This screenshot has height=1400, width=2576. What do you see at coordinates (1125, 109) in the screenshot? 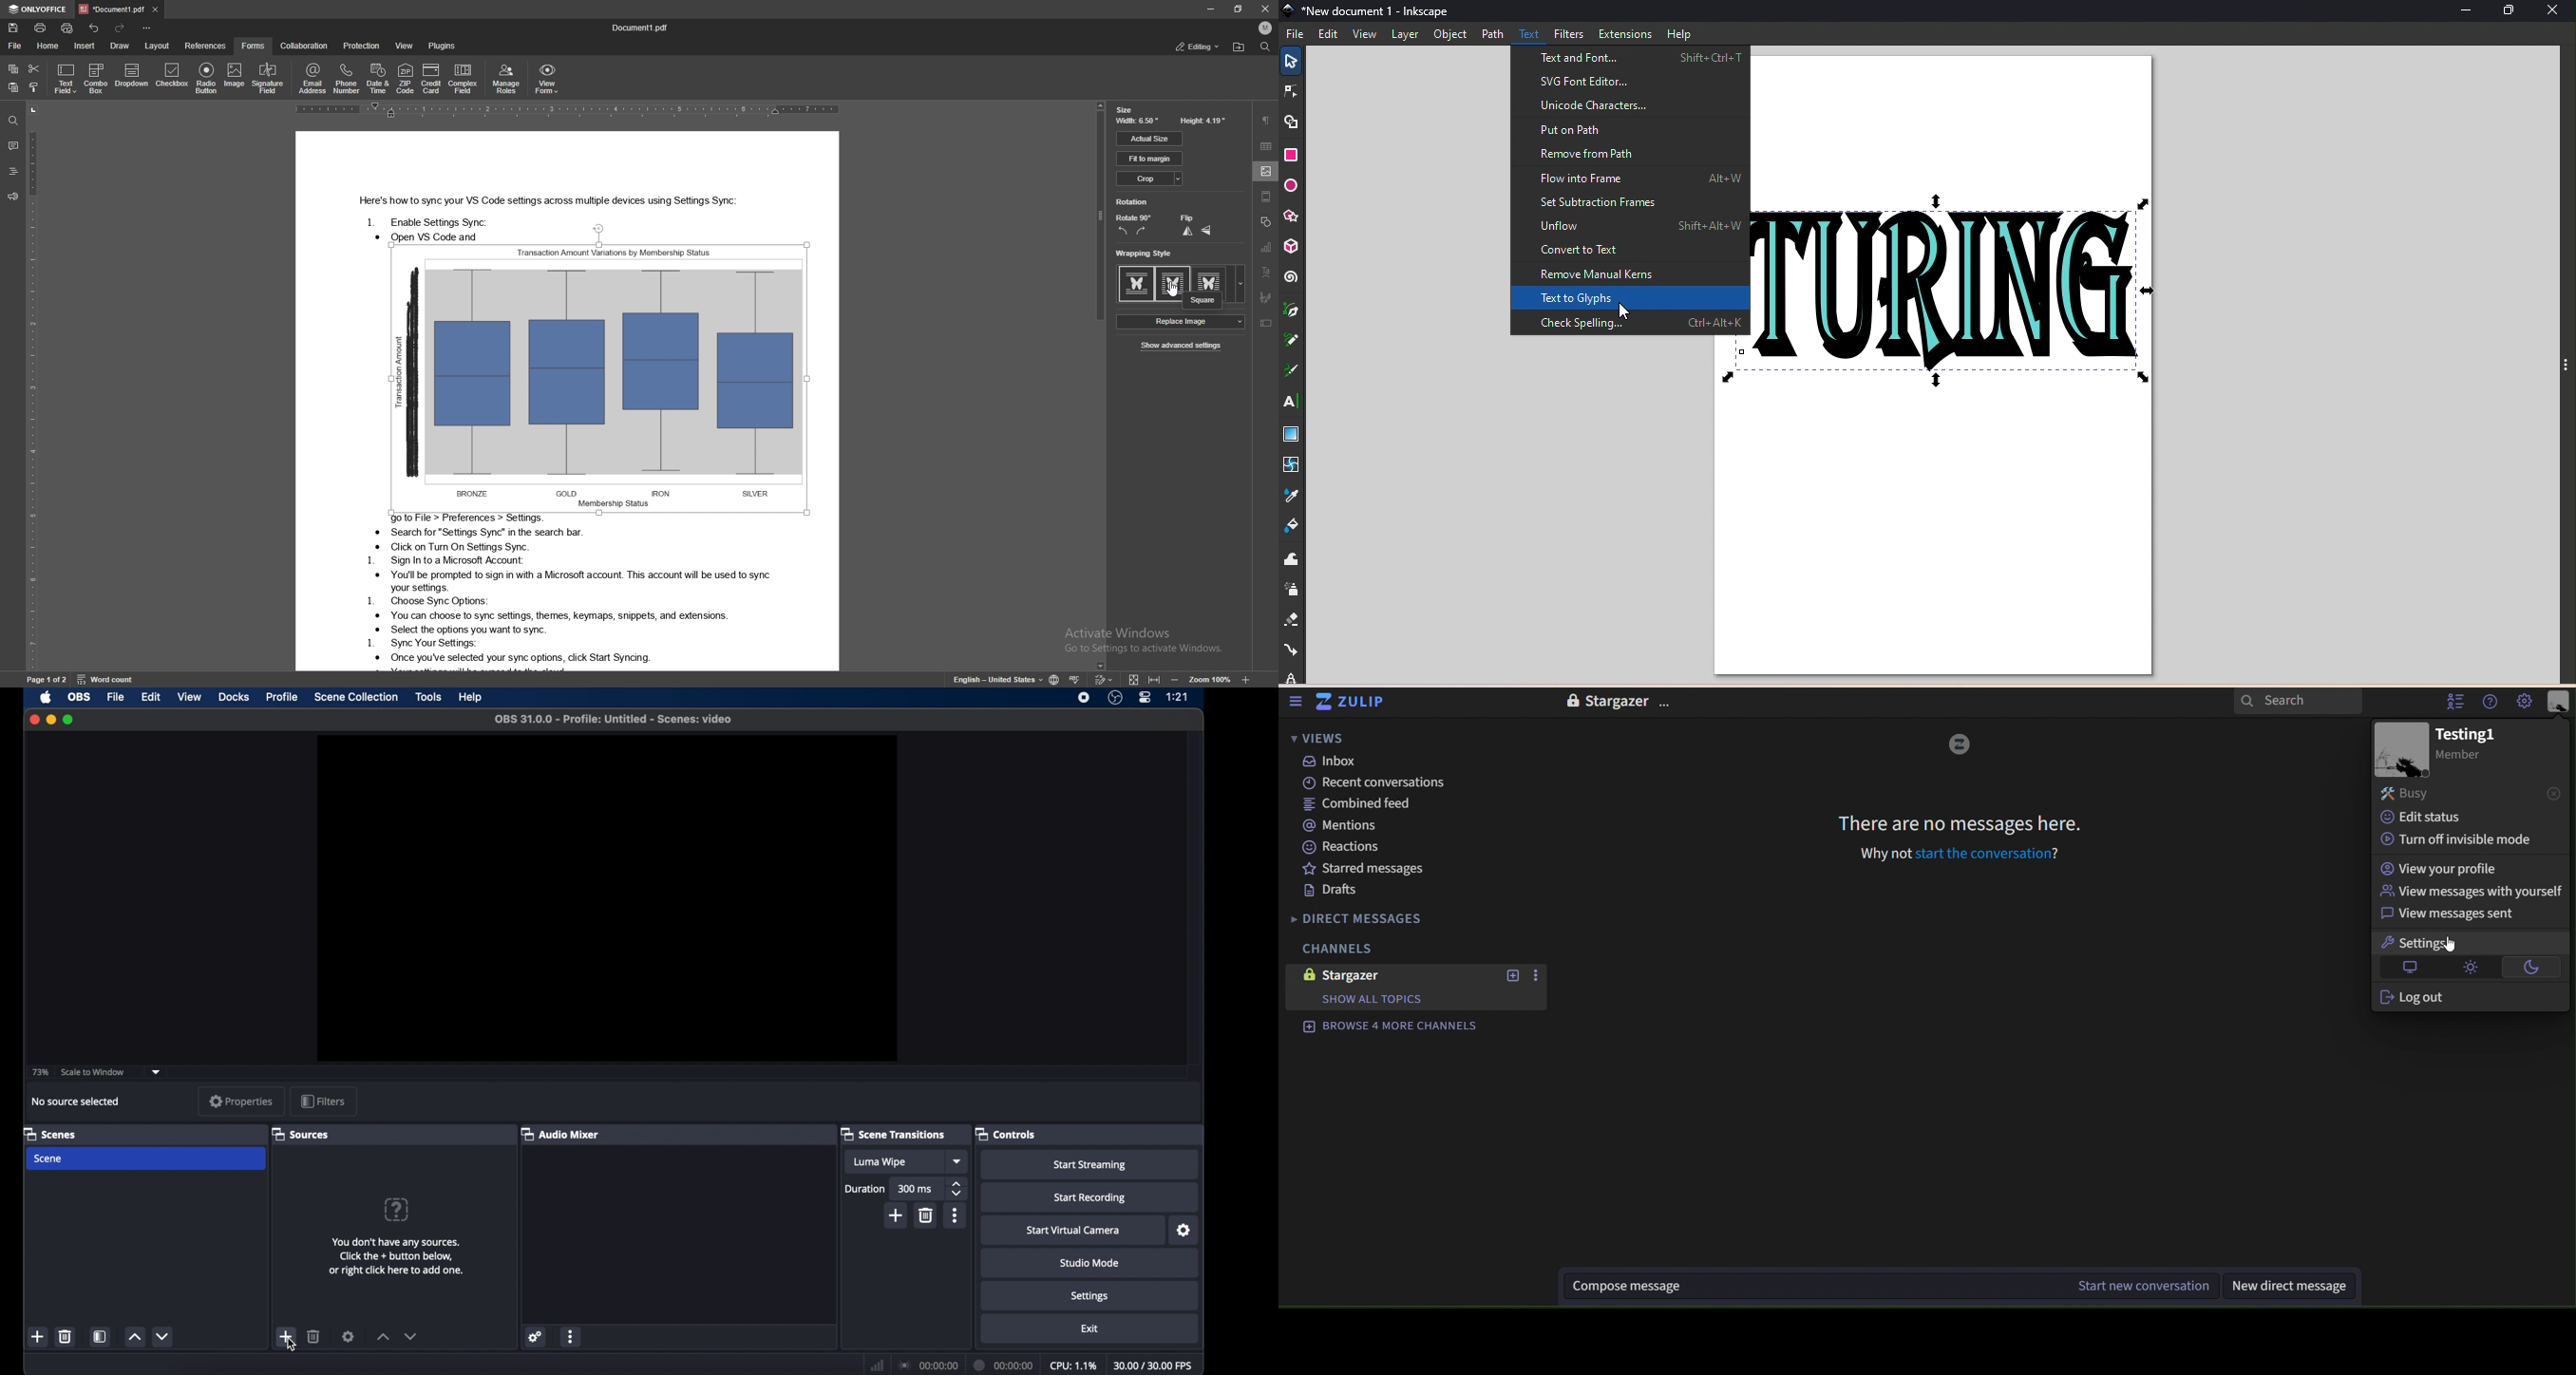
I see `size` at bounding box center [1125, 109].